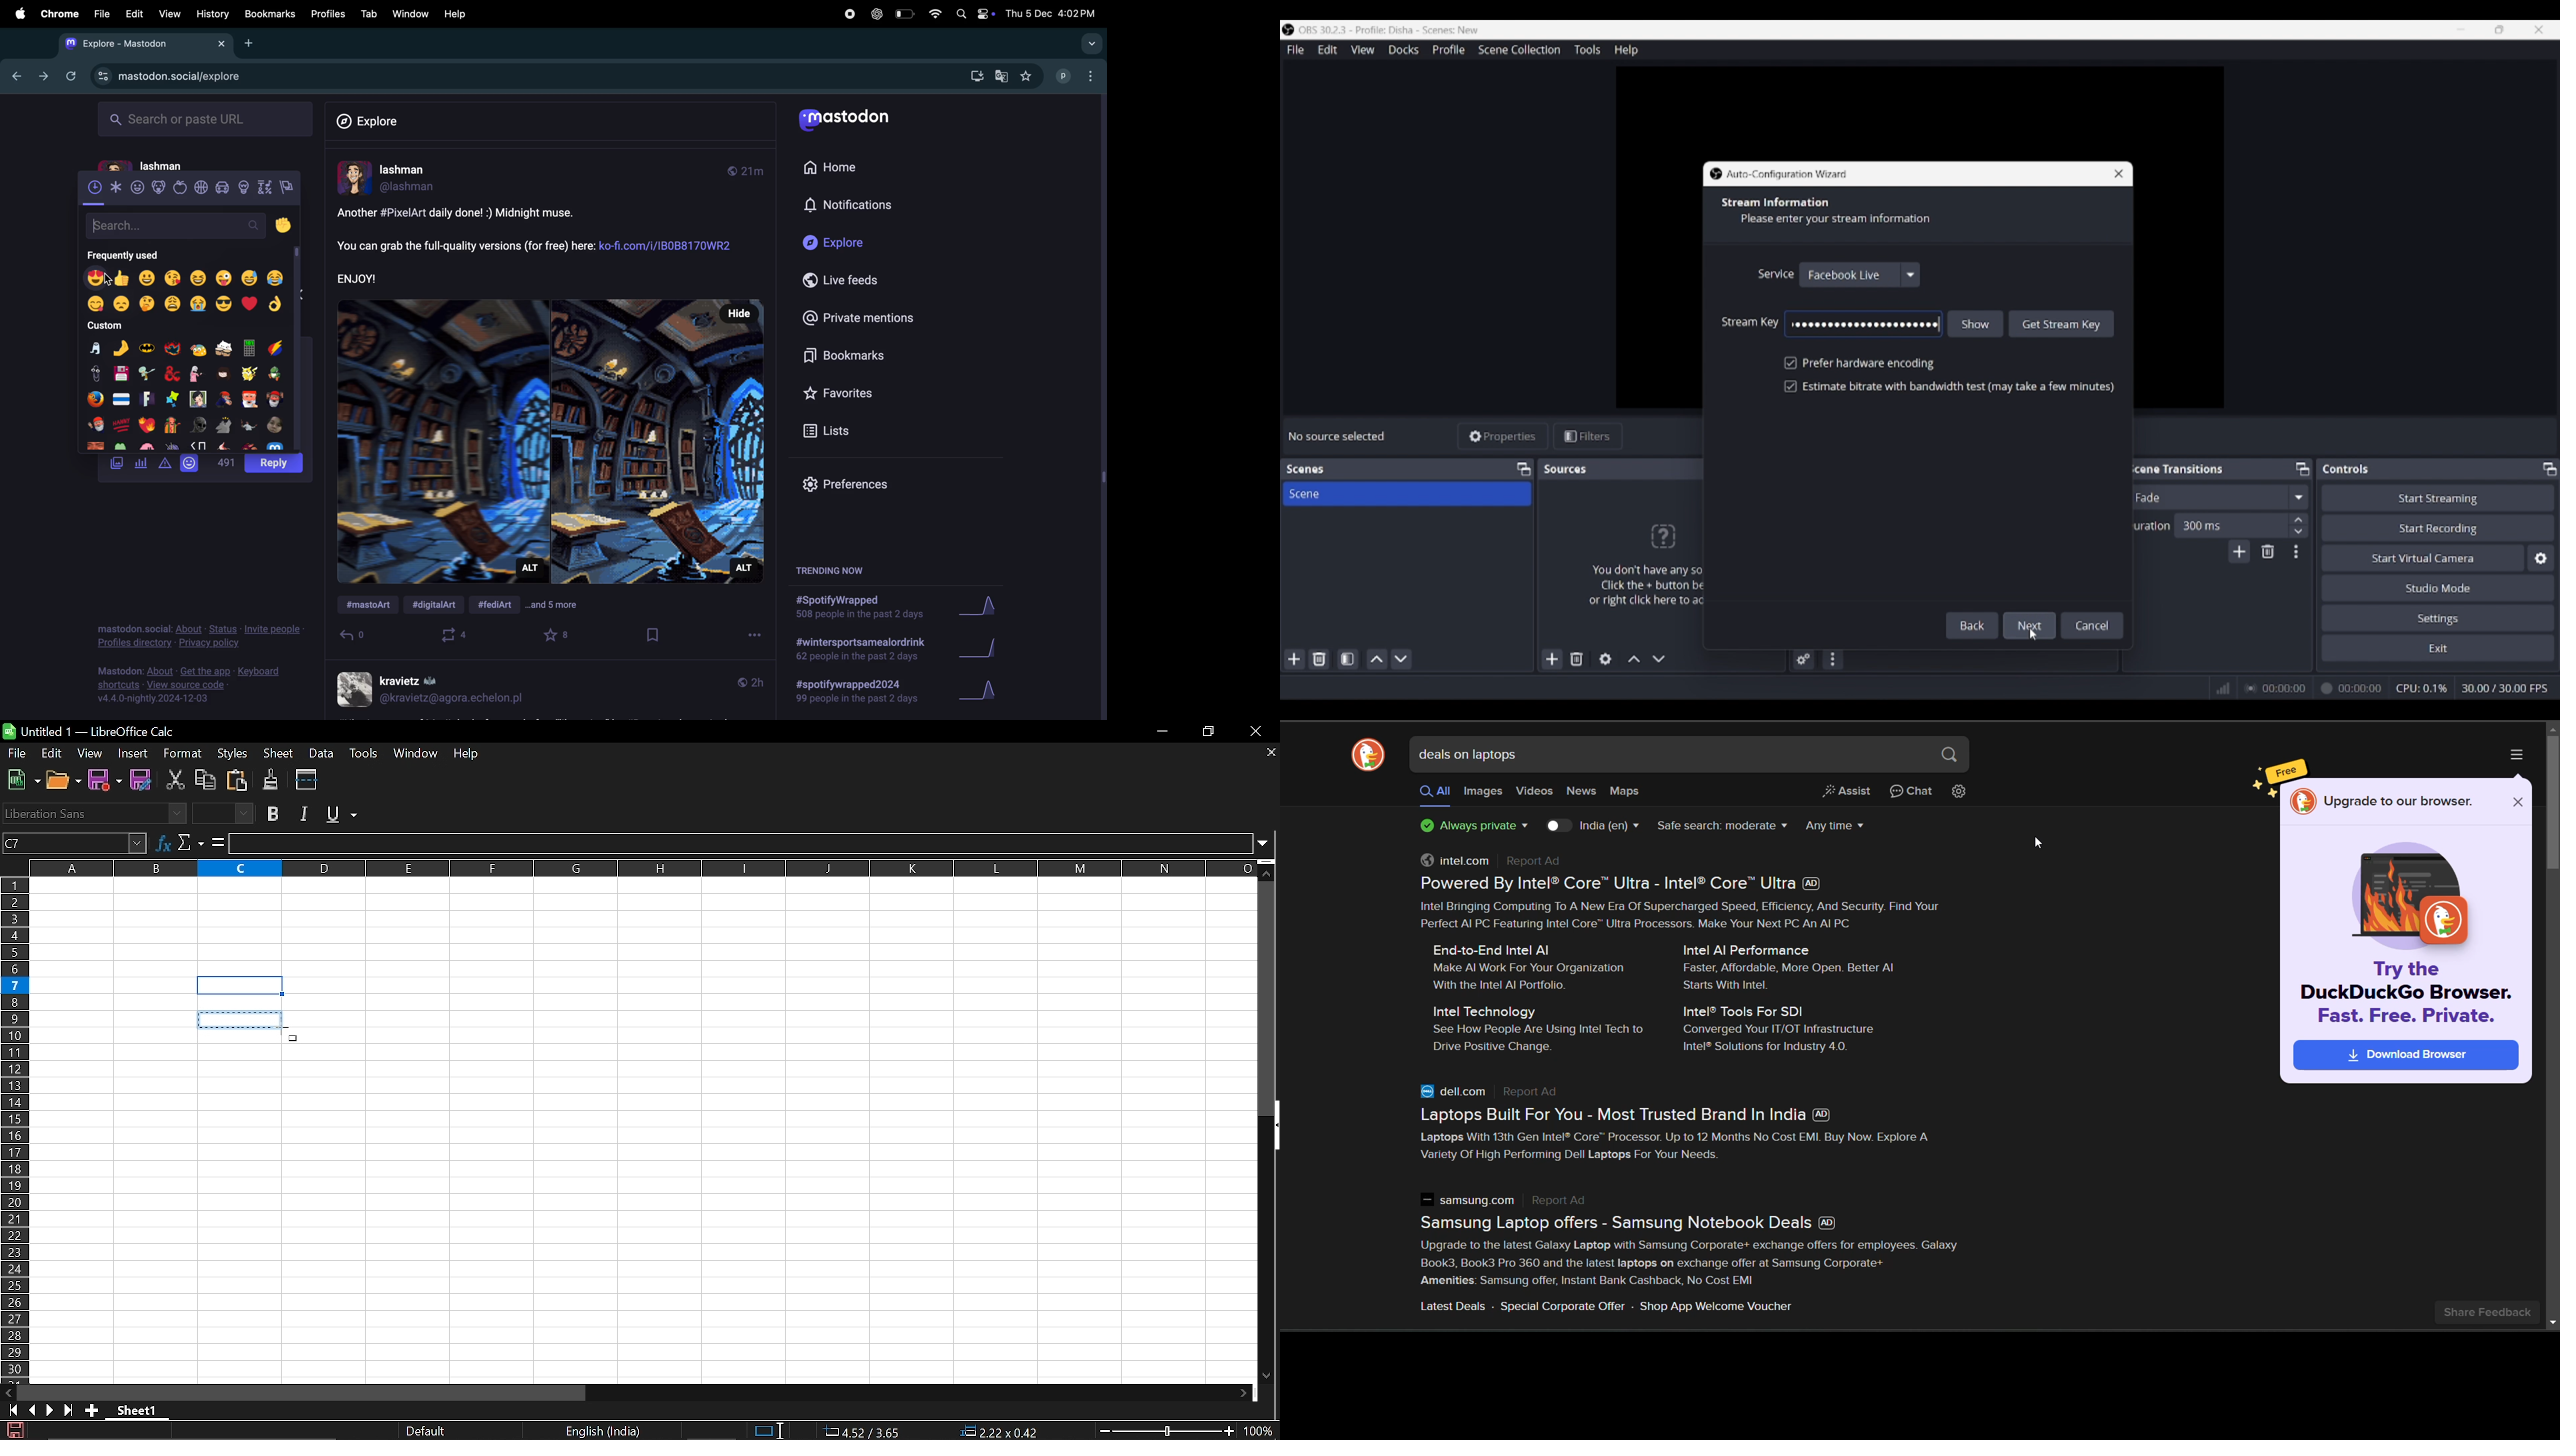  I want to click on search button, so click(1952, 757).